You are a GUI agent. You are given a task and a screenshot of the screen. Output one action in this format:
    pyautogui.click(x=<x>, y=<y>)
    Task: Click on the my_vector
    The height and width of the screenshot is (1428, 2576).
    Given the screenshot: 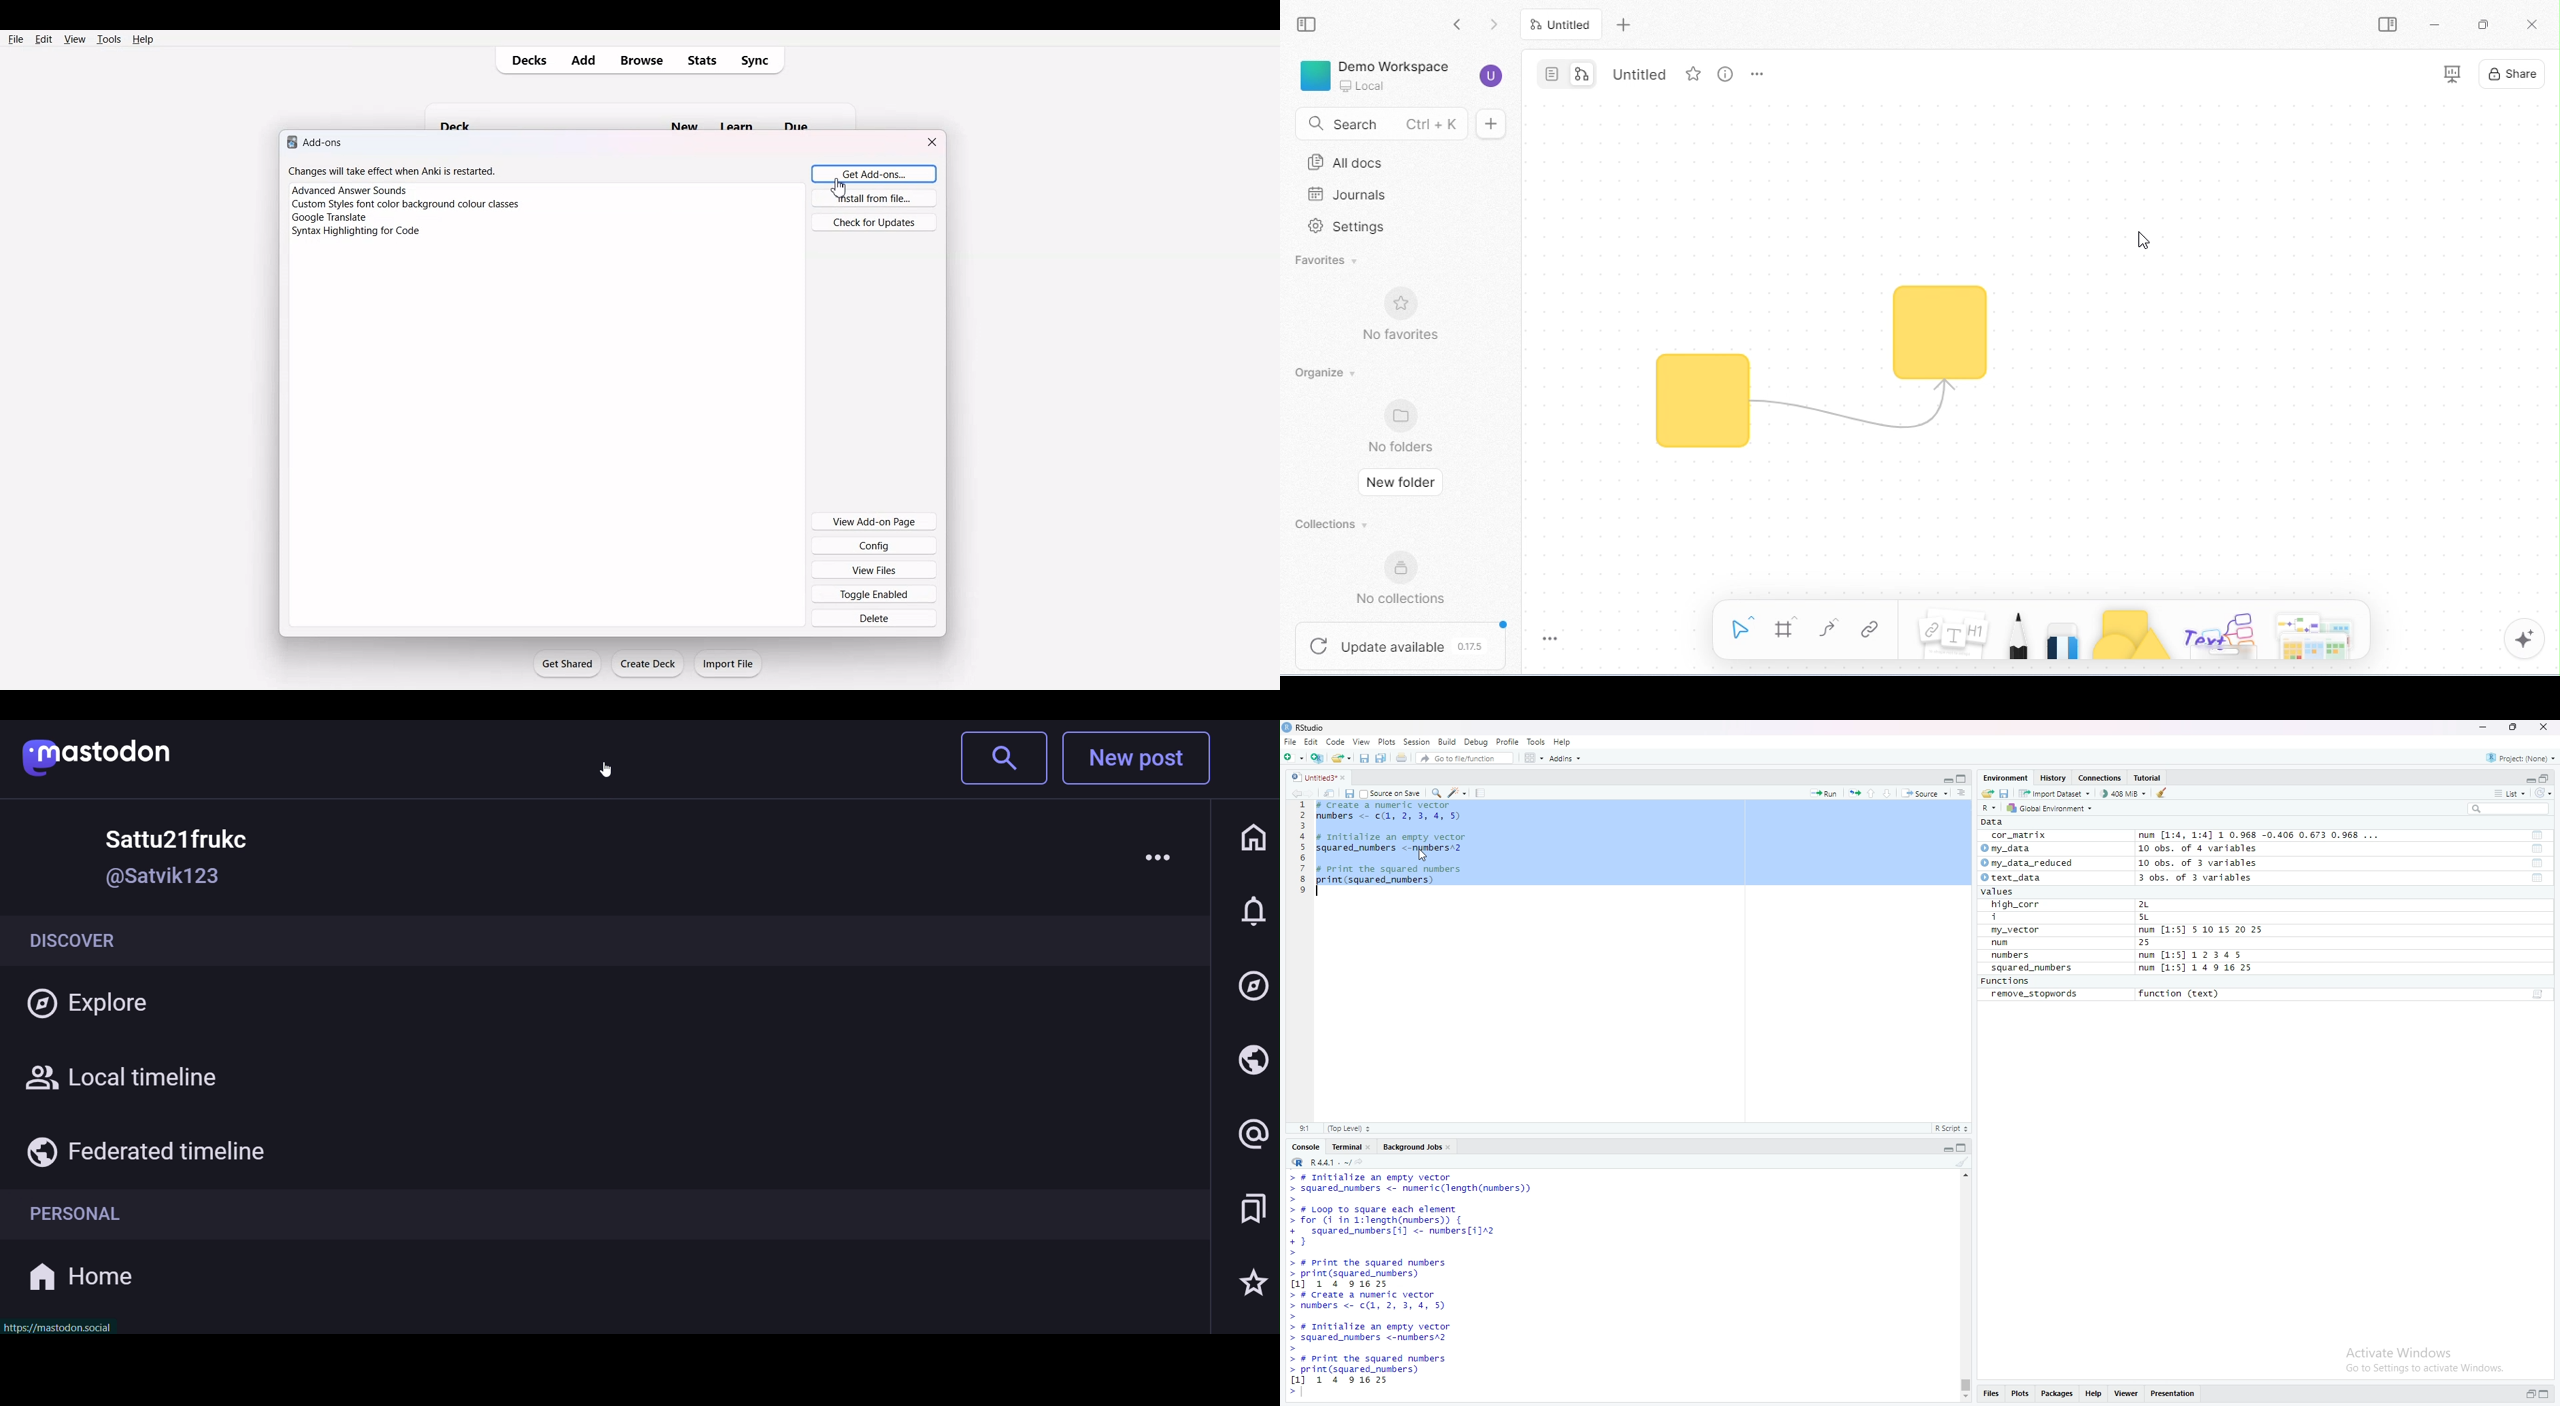 What is the action you would take?
    pyautogui.click(x=2017, y=931)
    